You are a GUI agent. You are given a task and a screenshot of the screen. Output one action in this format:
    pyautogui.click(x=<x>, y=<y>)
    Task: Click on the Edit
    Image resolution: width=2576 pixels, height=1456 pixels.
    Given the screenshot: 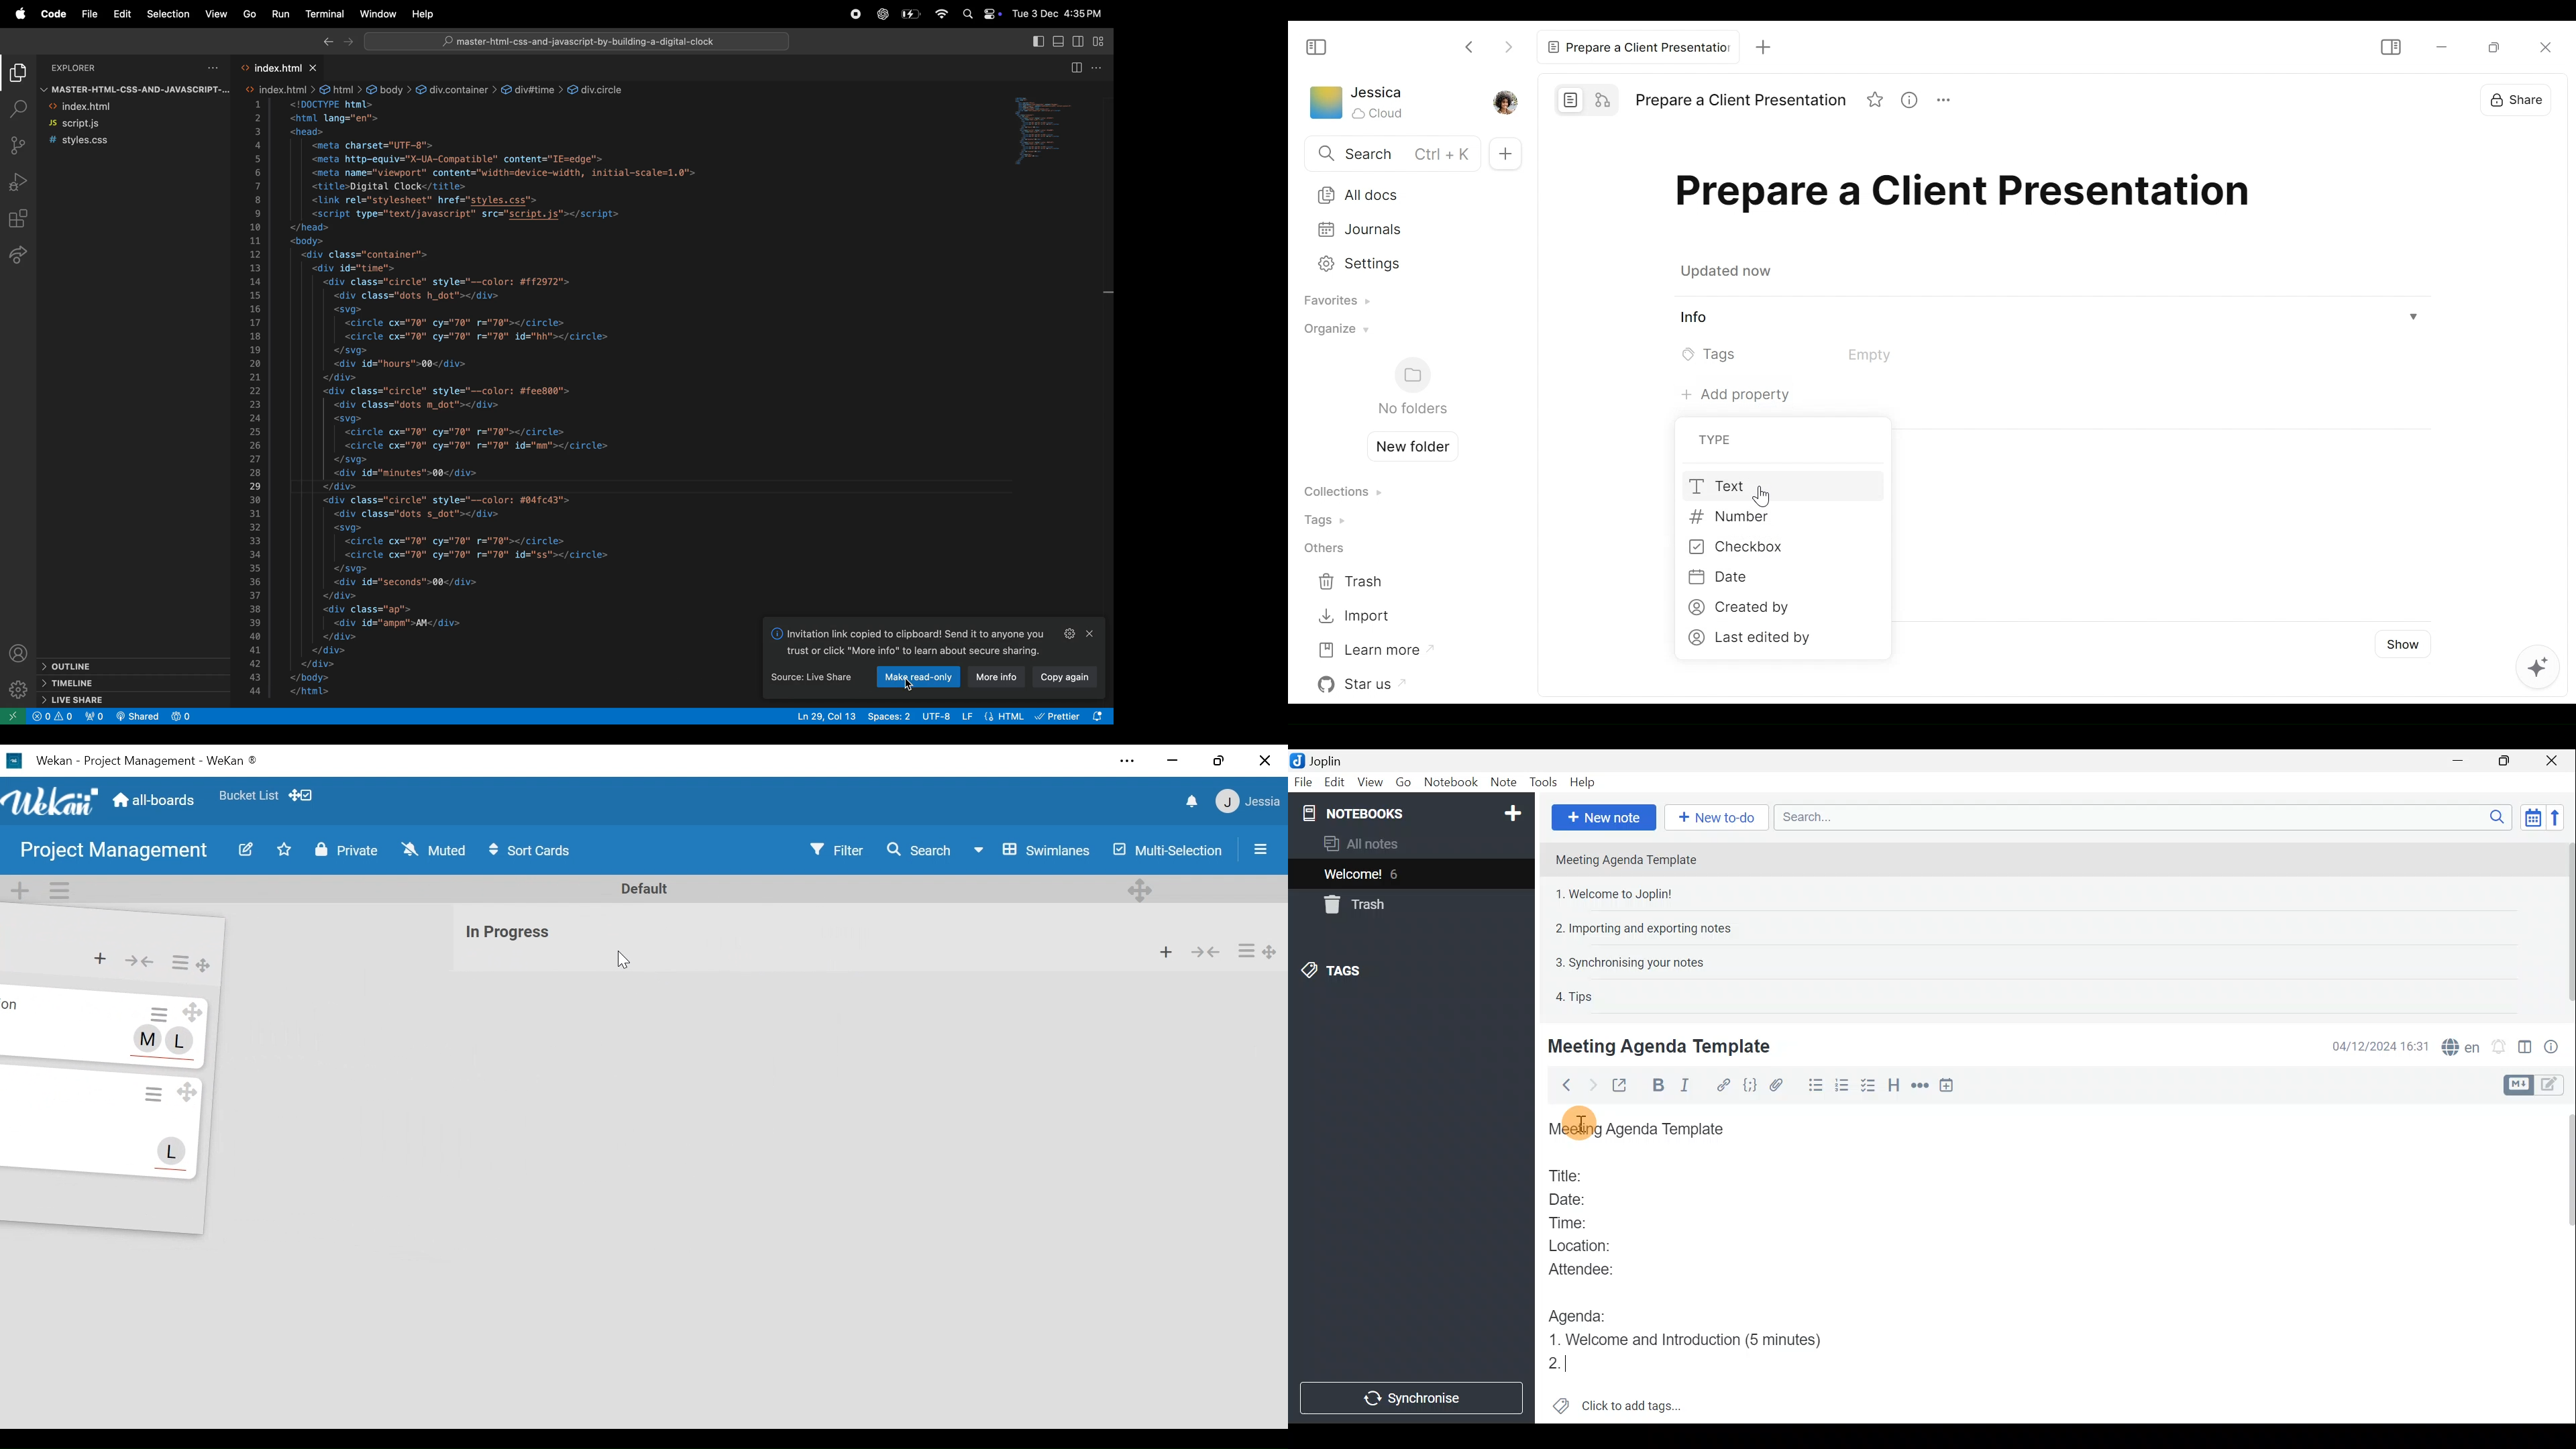 What is the action you would take?
    pyautogui.click(x=1335, y=784)
    